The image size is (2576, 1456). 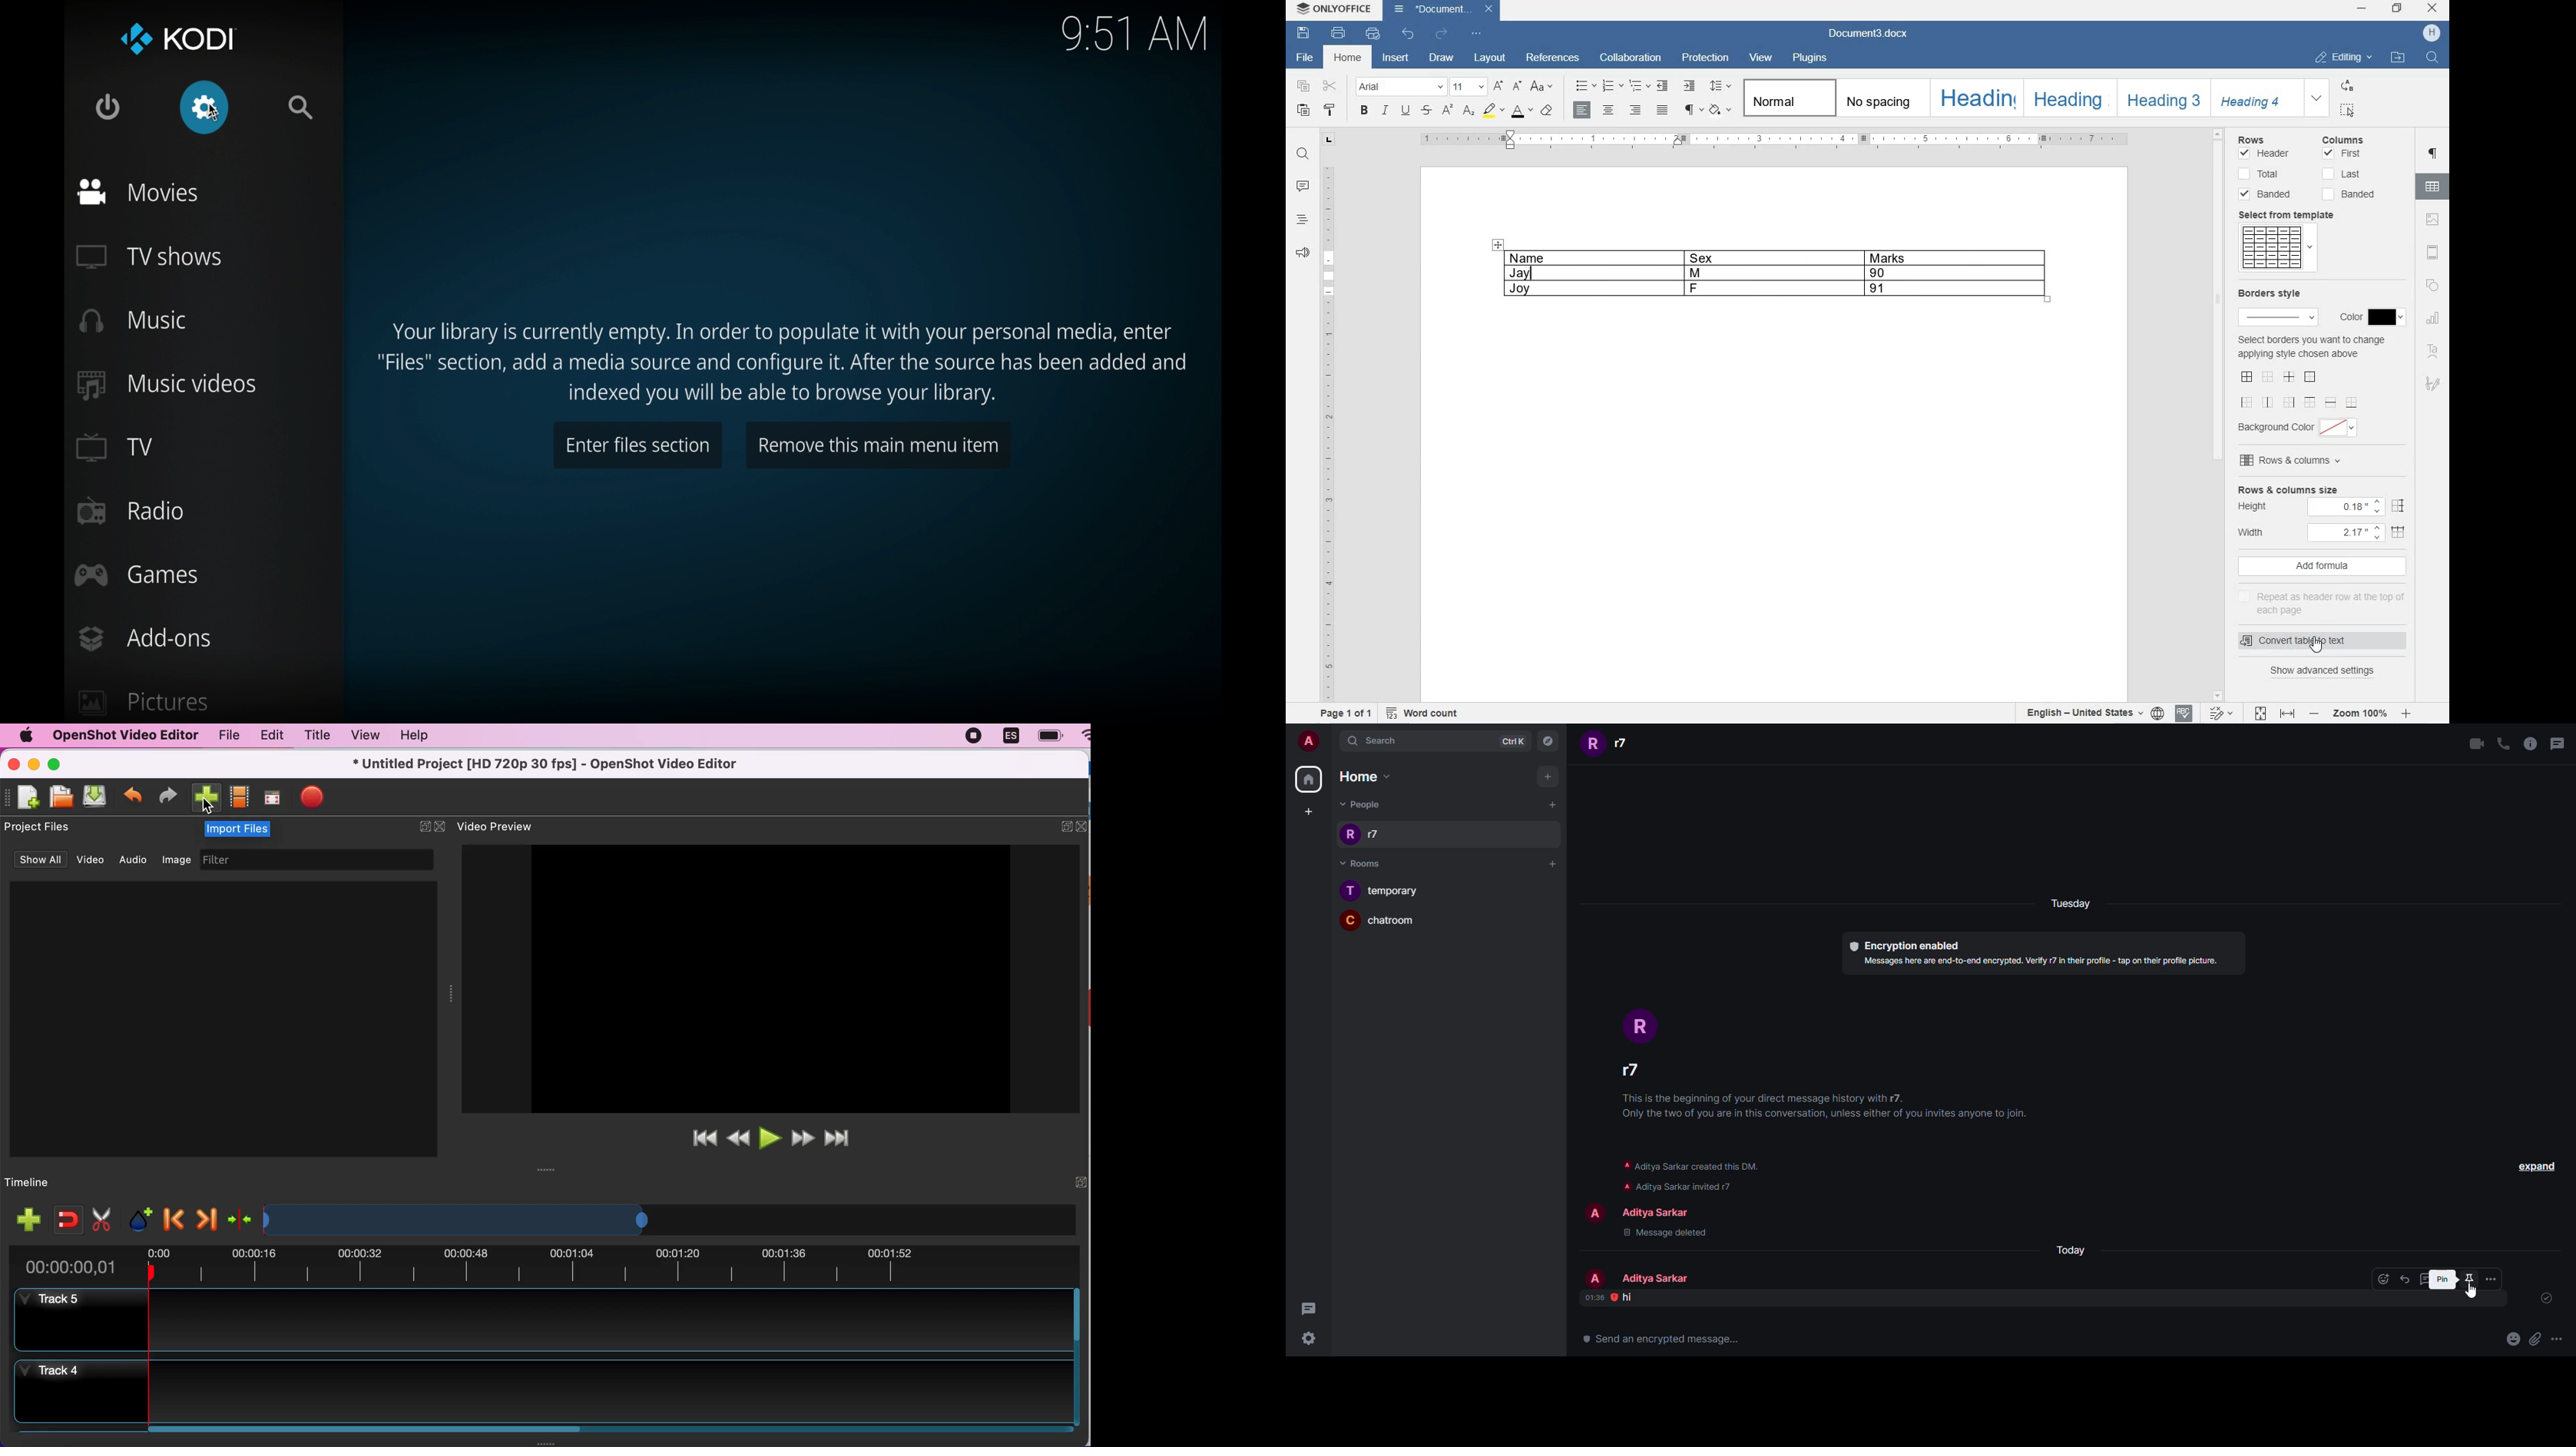 What do you see at coordinates (2343, 154) in the screenshot?
I see `First` at bounding box center [2343, 154].